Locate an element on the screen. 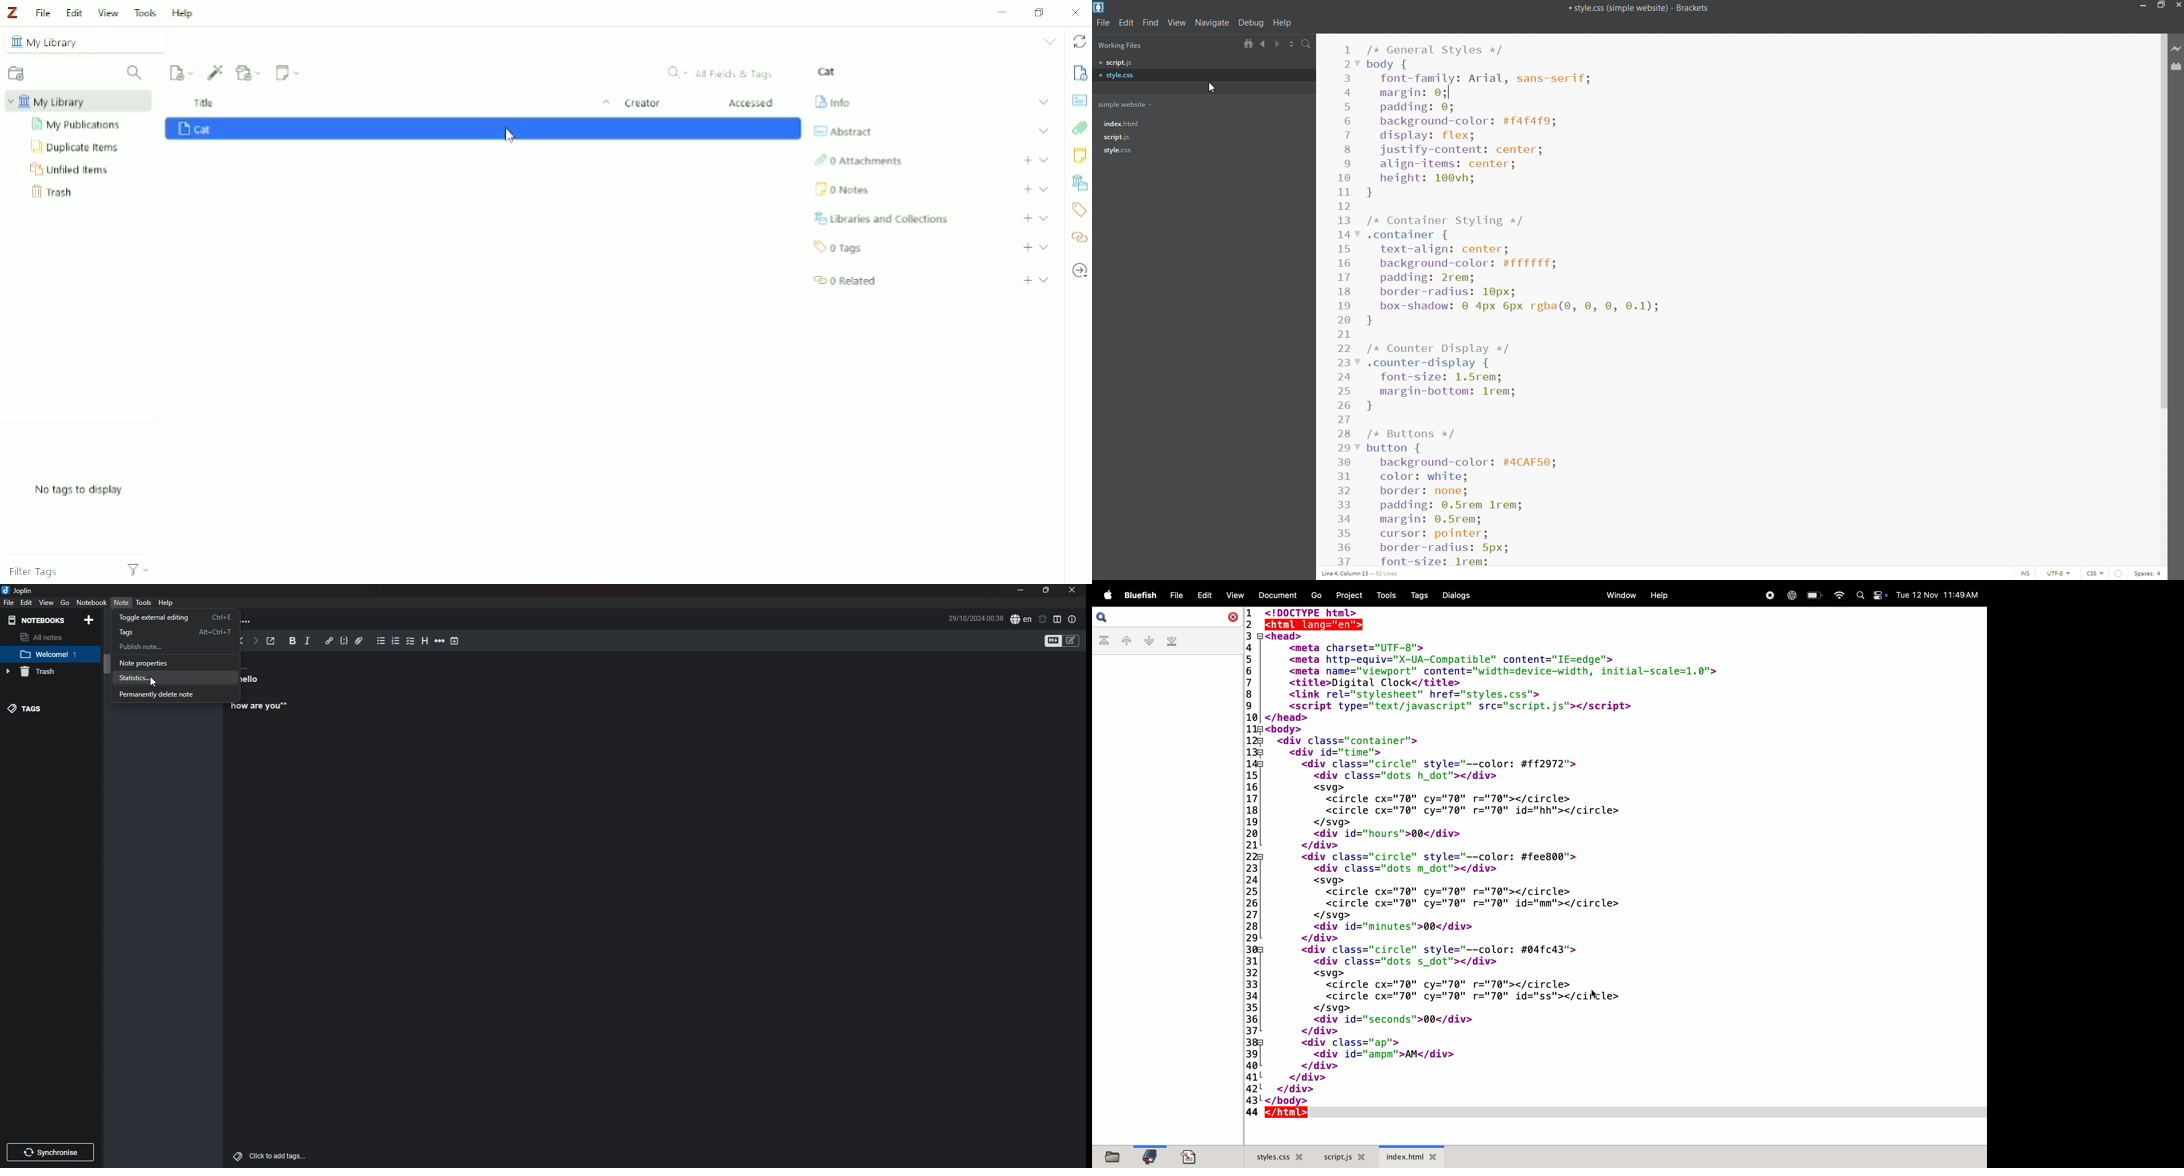 This screenshot has height=1176, width=2184. Toggle editor layout is located at coordinates (1058, 620).